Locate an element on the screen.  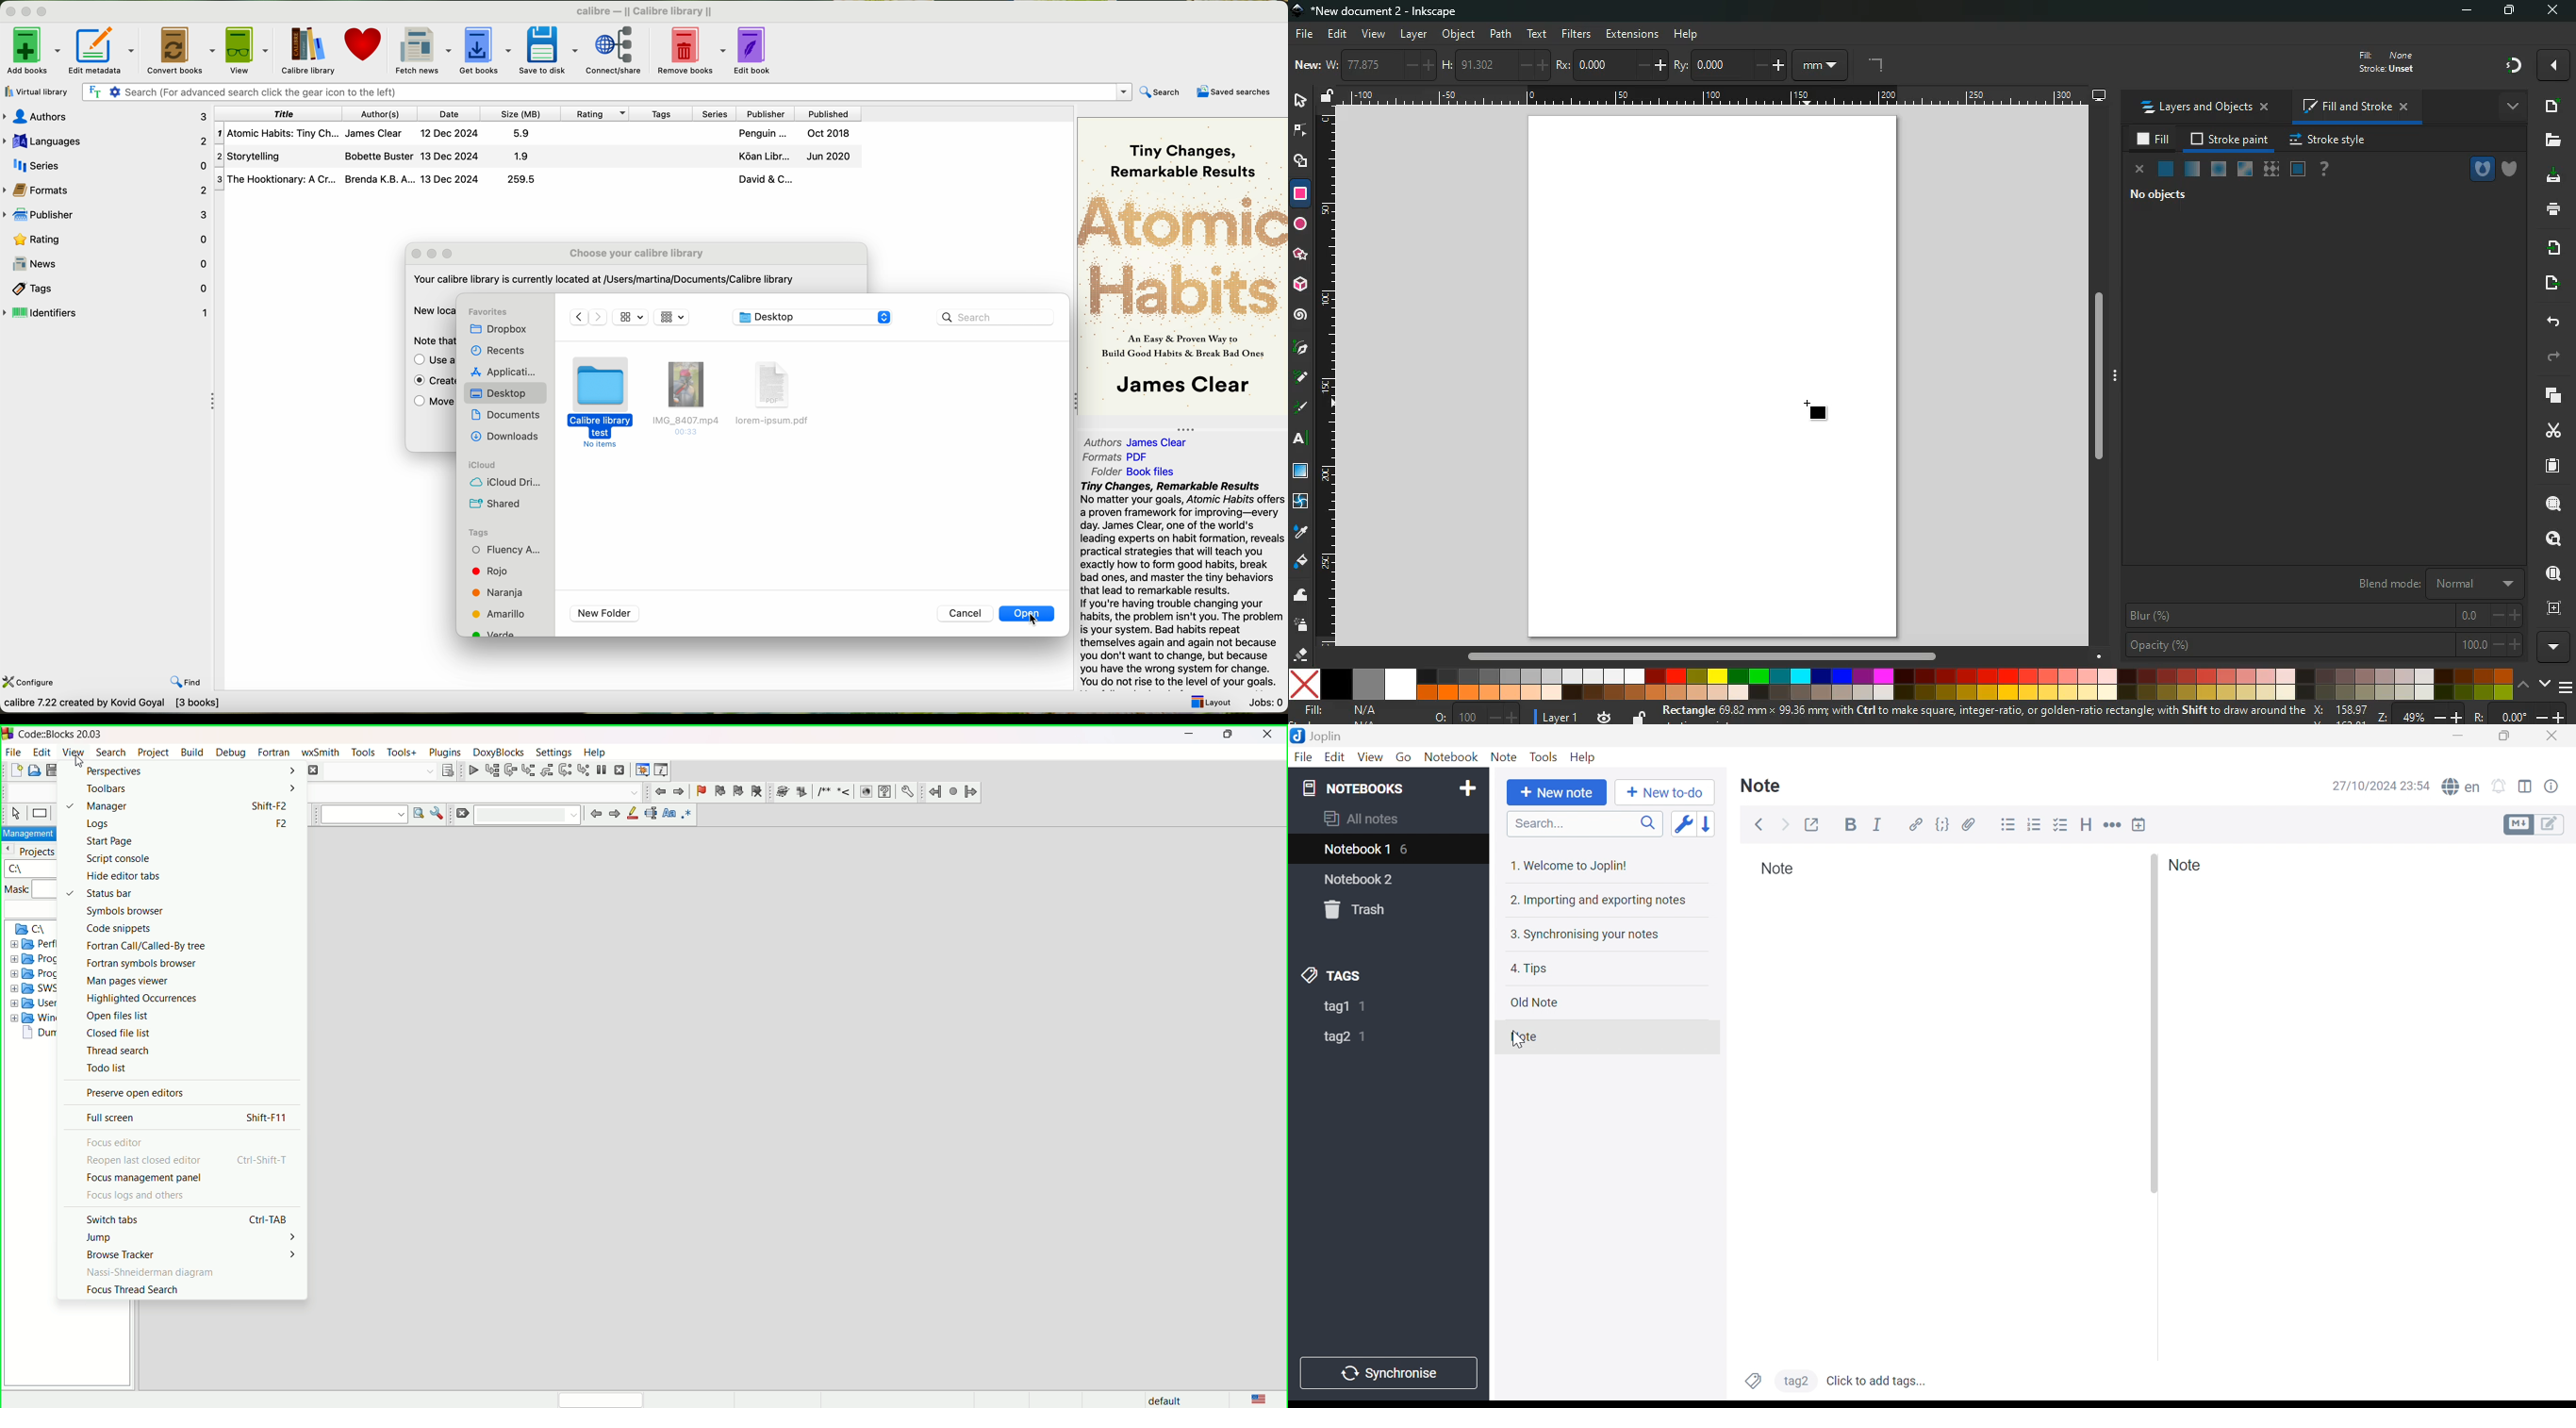
6 is located at coordinates (1407, 848).